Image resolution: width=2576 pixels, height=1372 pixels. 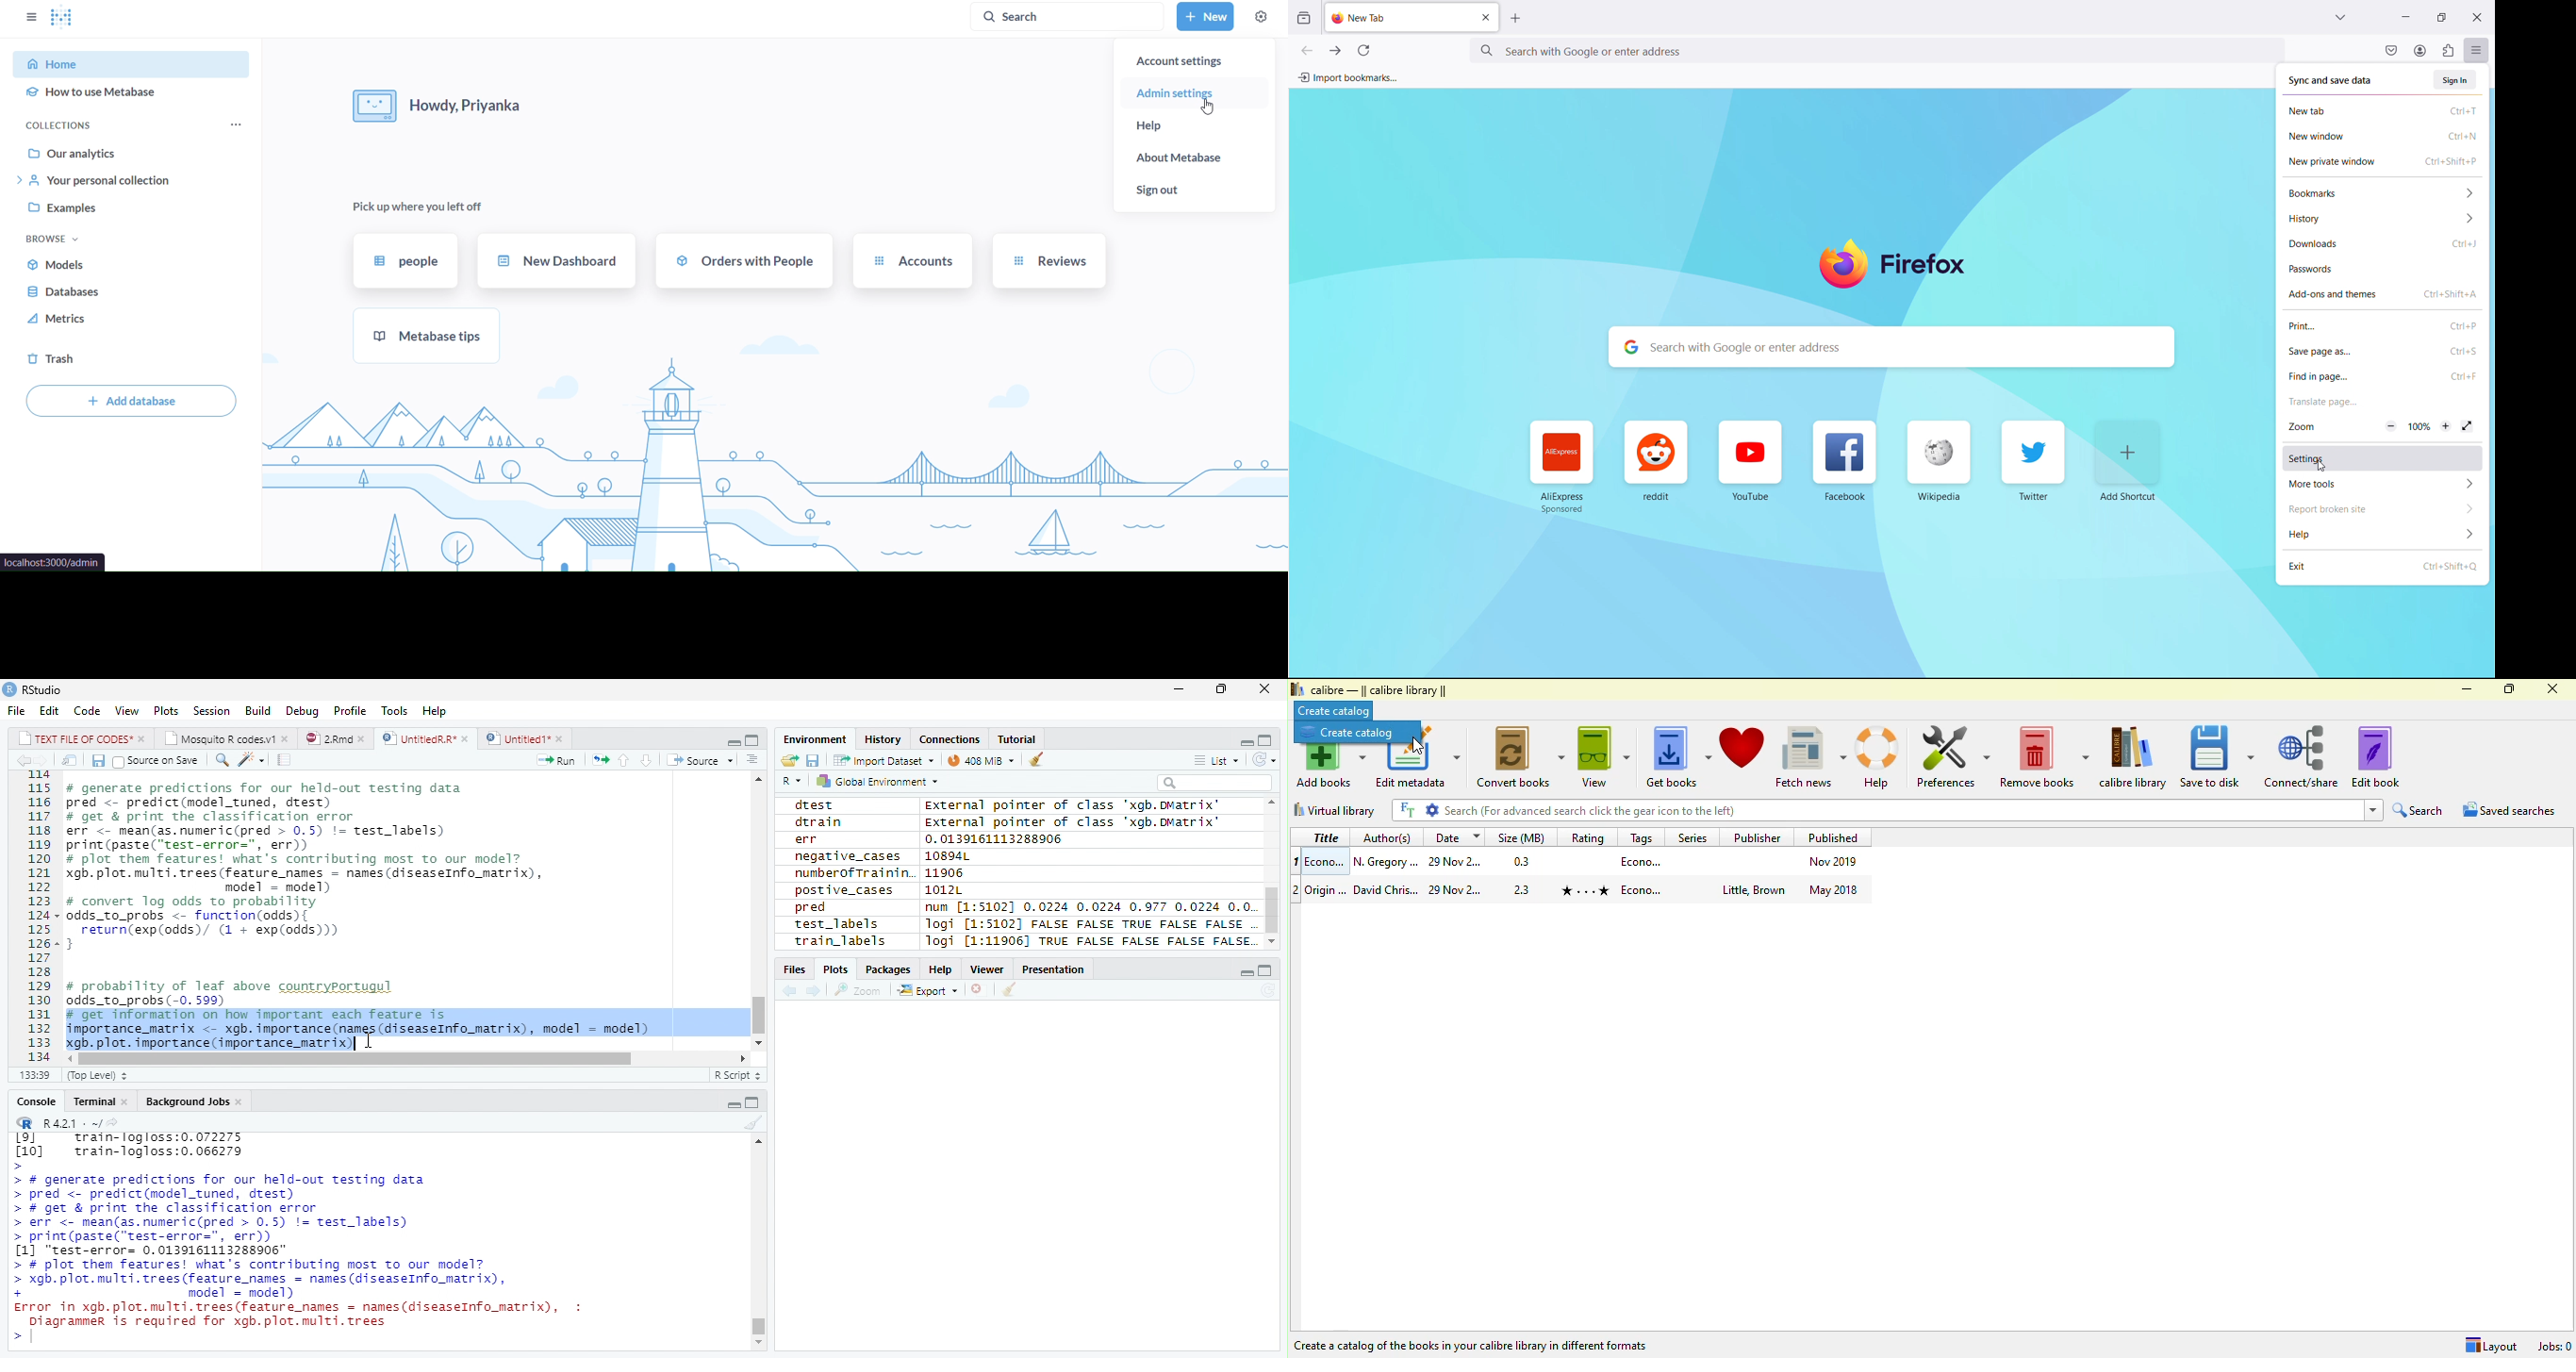 I want to click on layout, so click(x=2491, y=1346).